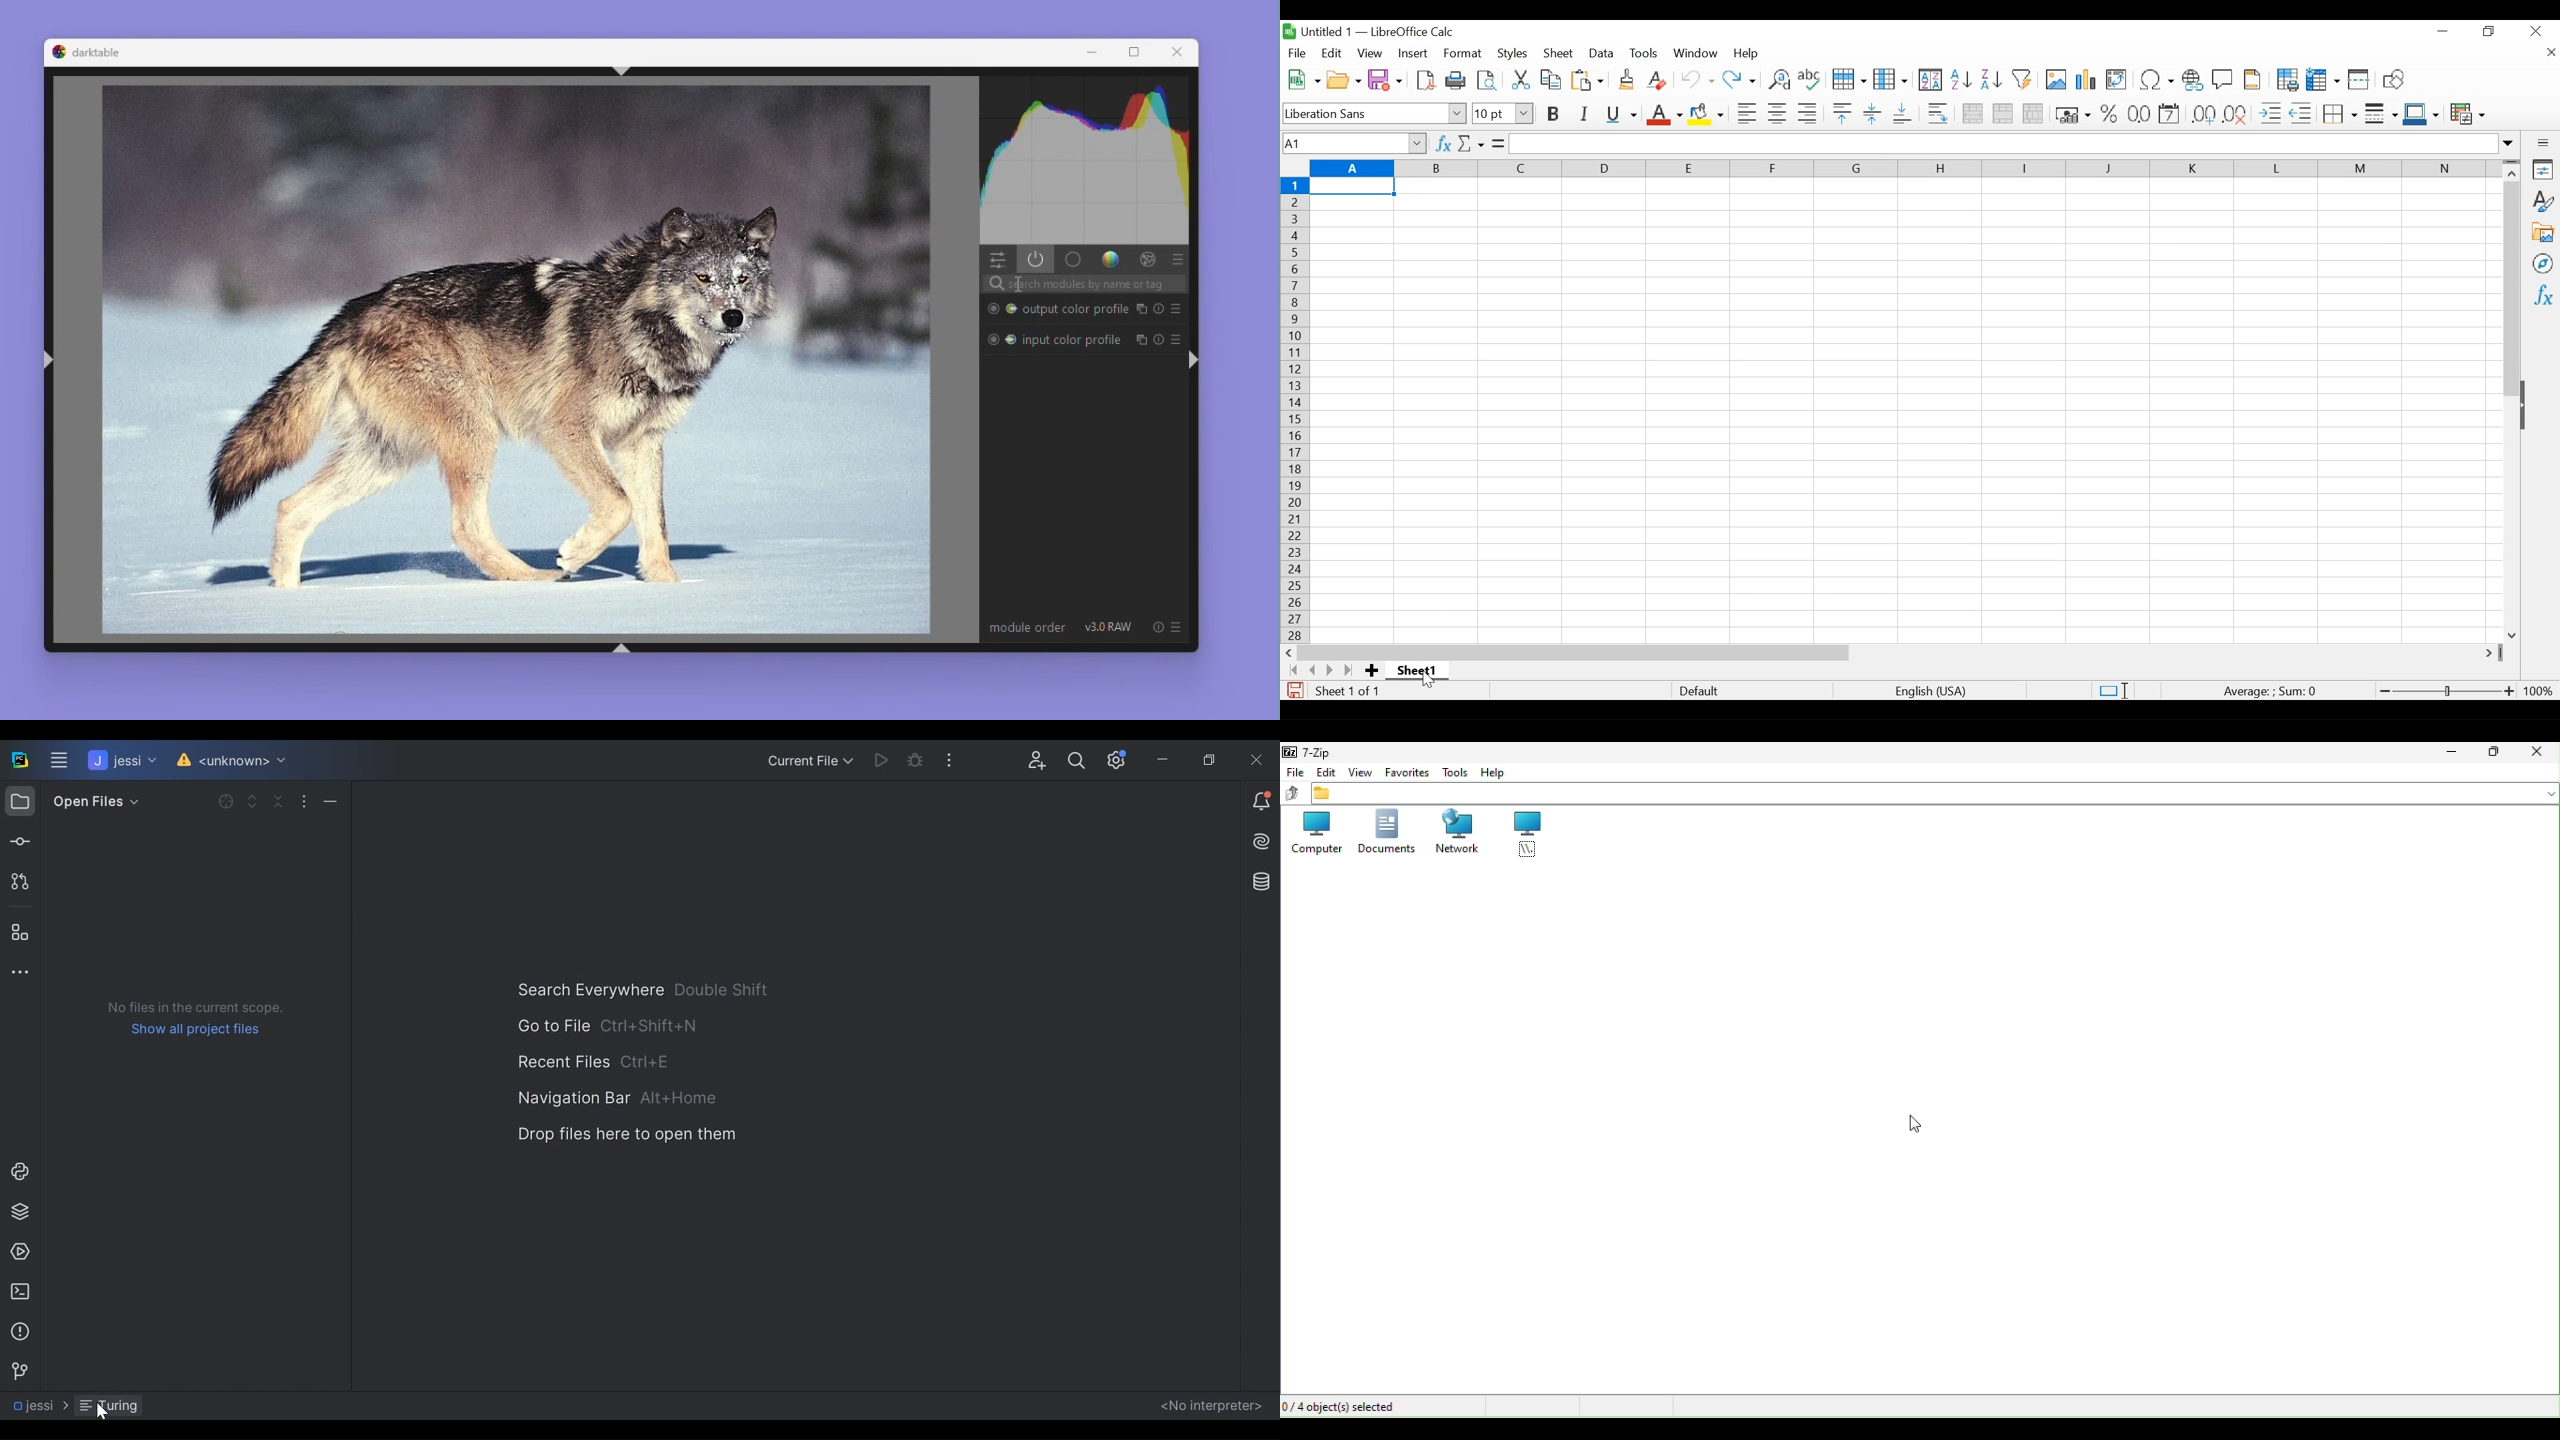 This screenshot has width=2576, height=1456. Describe the element at coordinates (2513, 633) in the screenshot. I see `Scroll down` at that location.